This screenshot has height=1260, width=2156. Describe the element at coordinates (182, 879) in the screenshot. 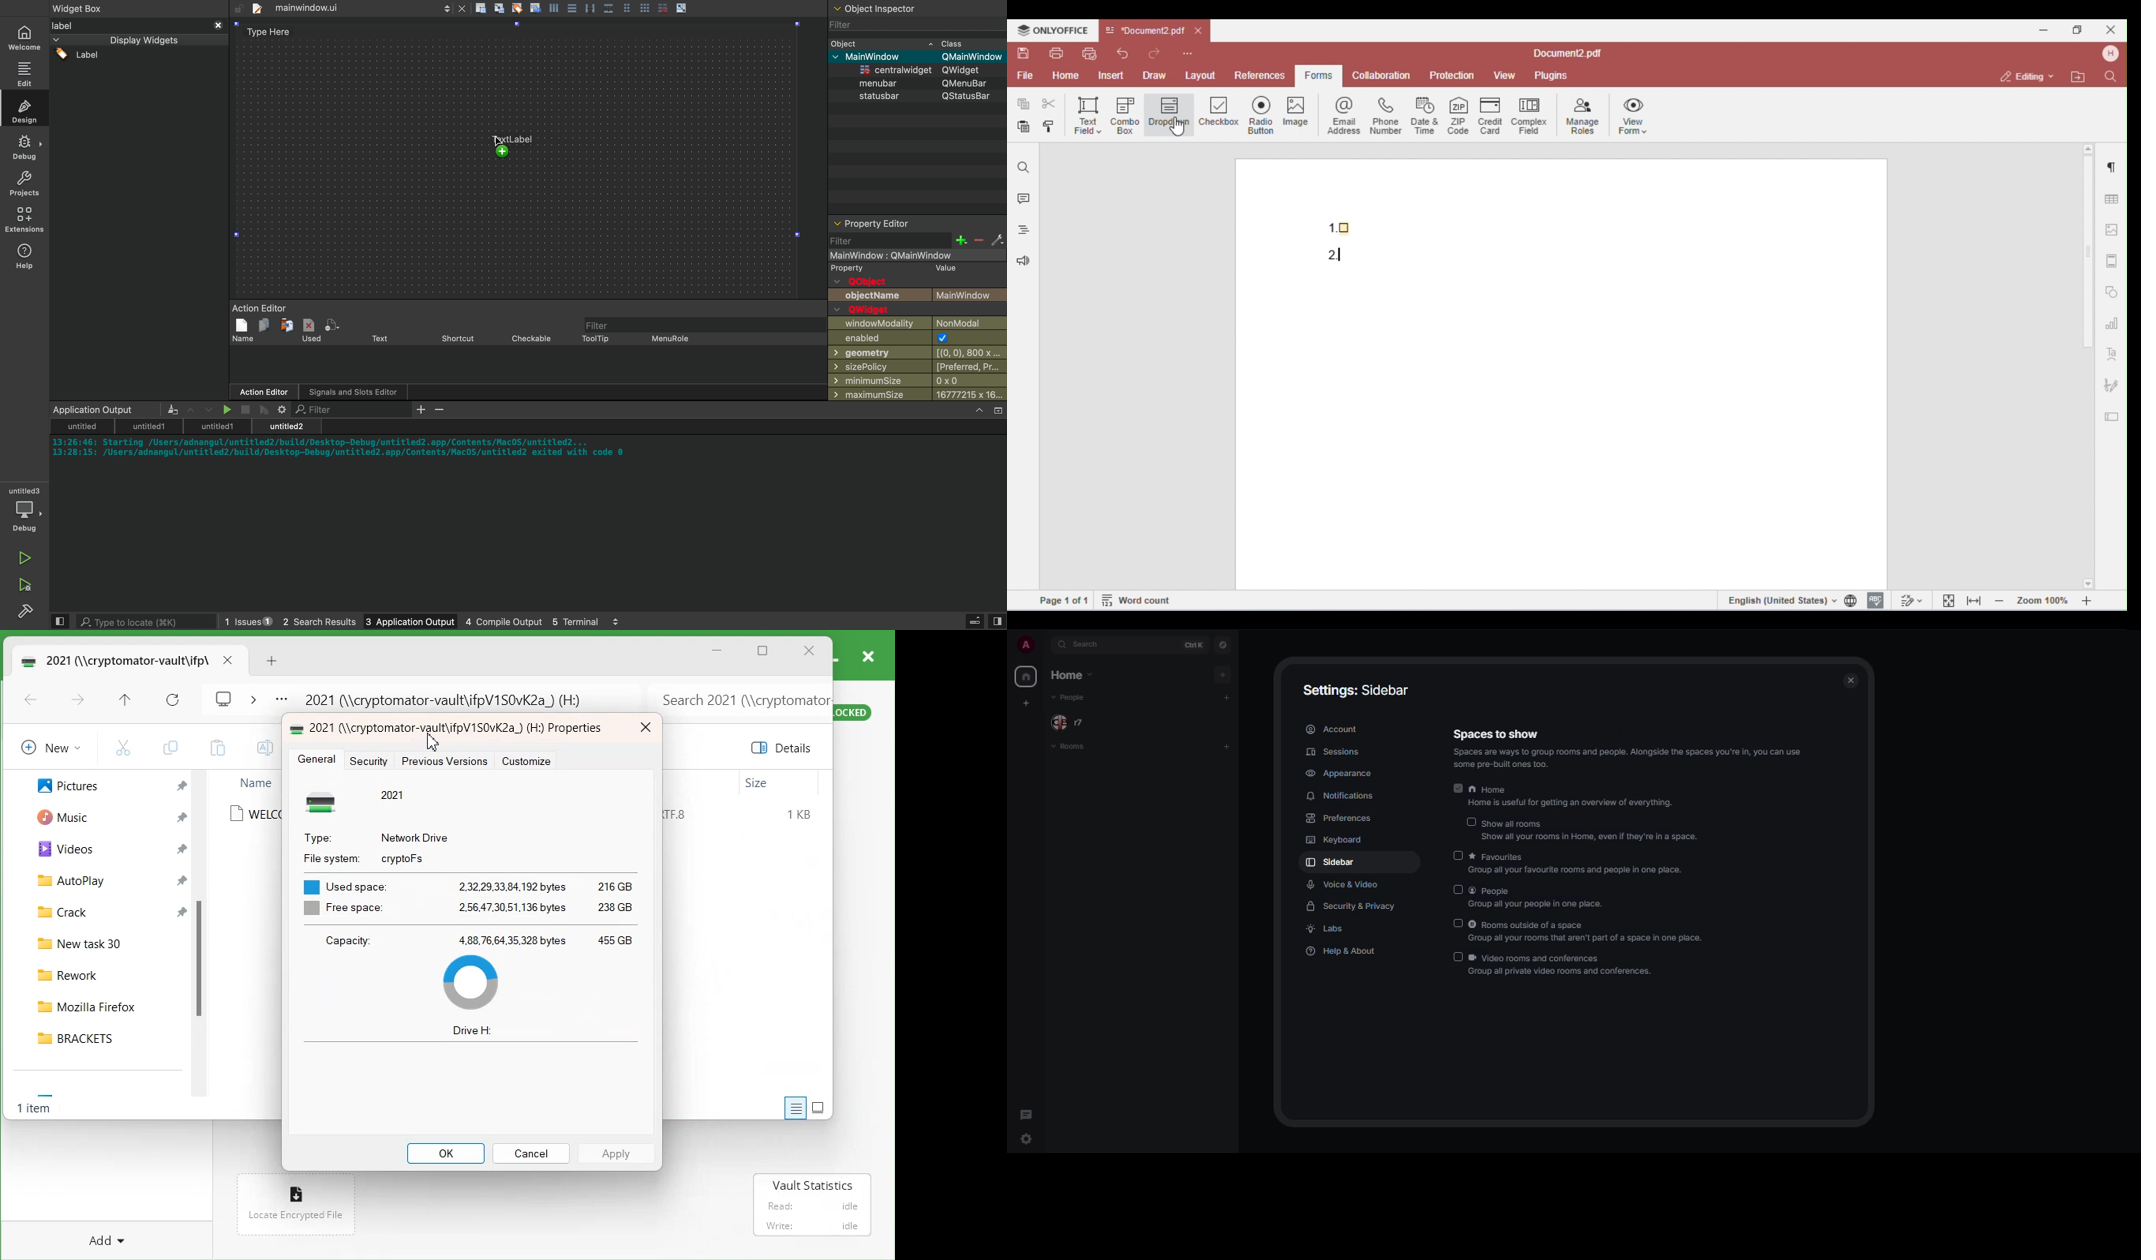

I see `Pin a file` at that location.